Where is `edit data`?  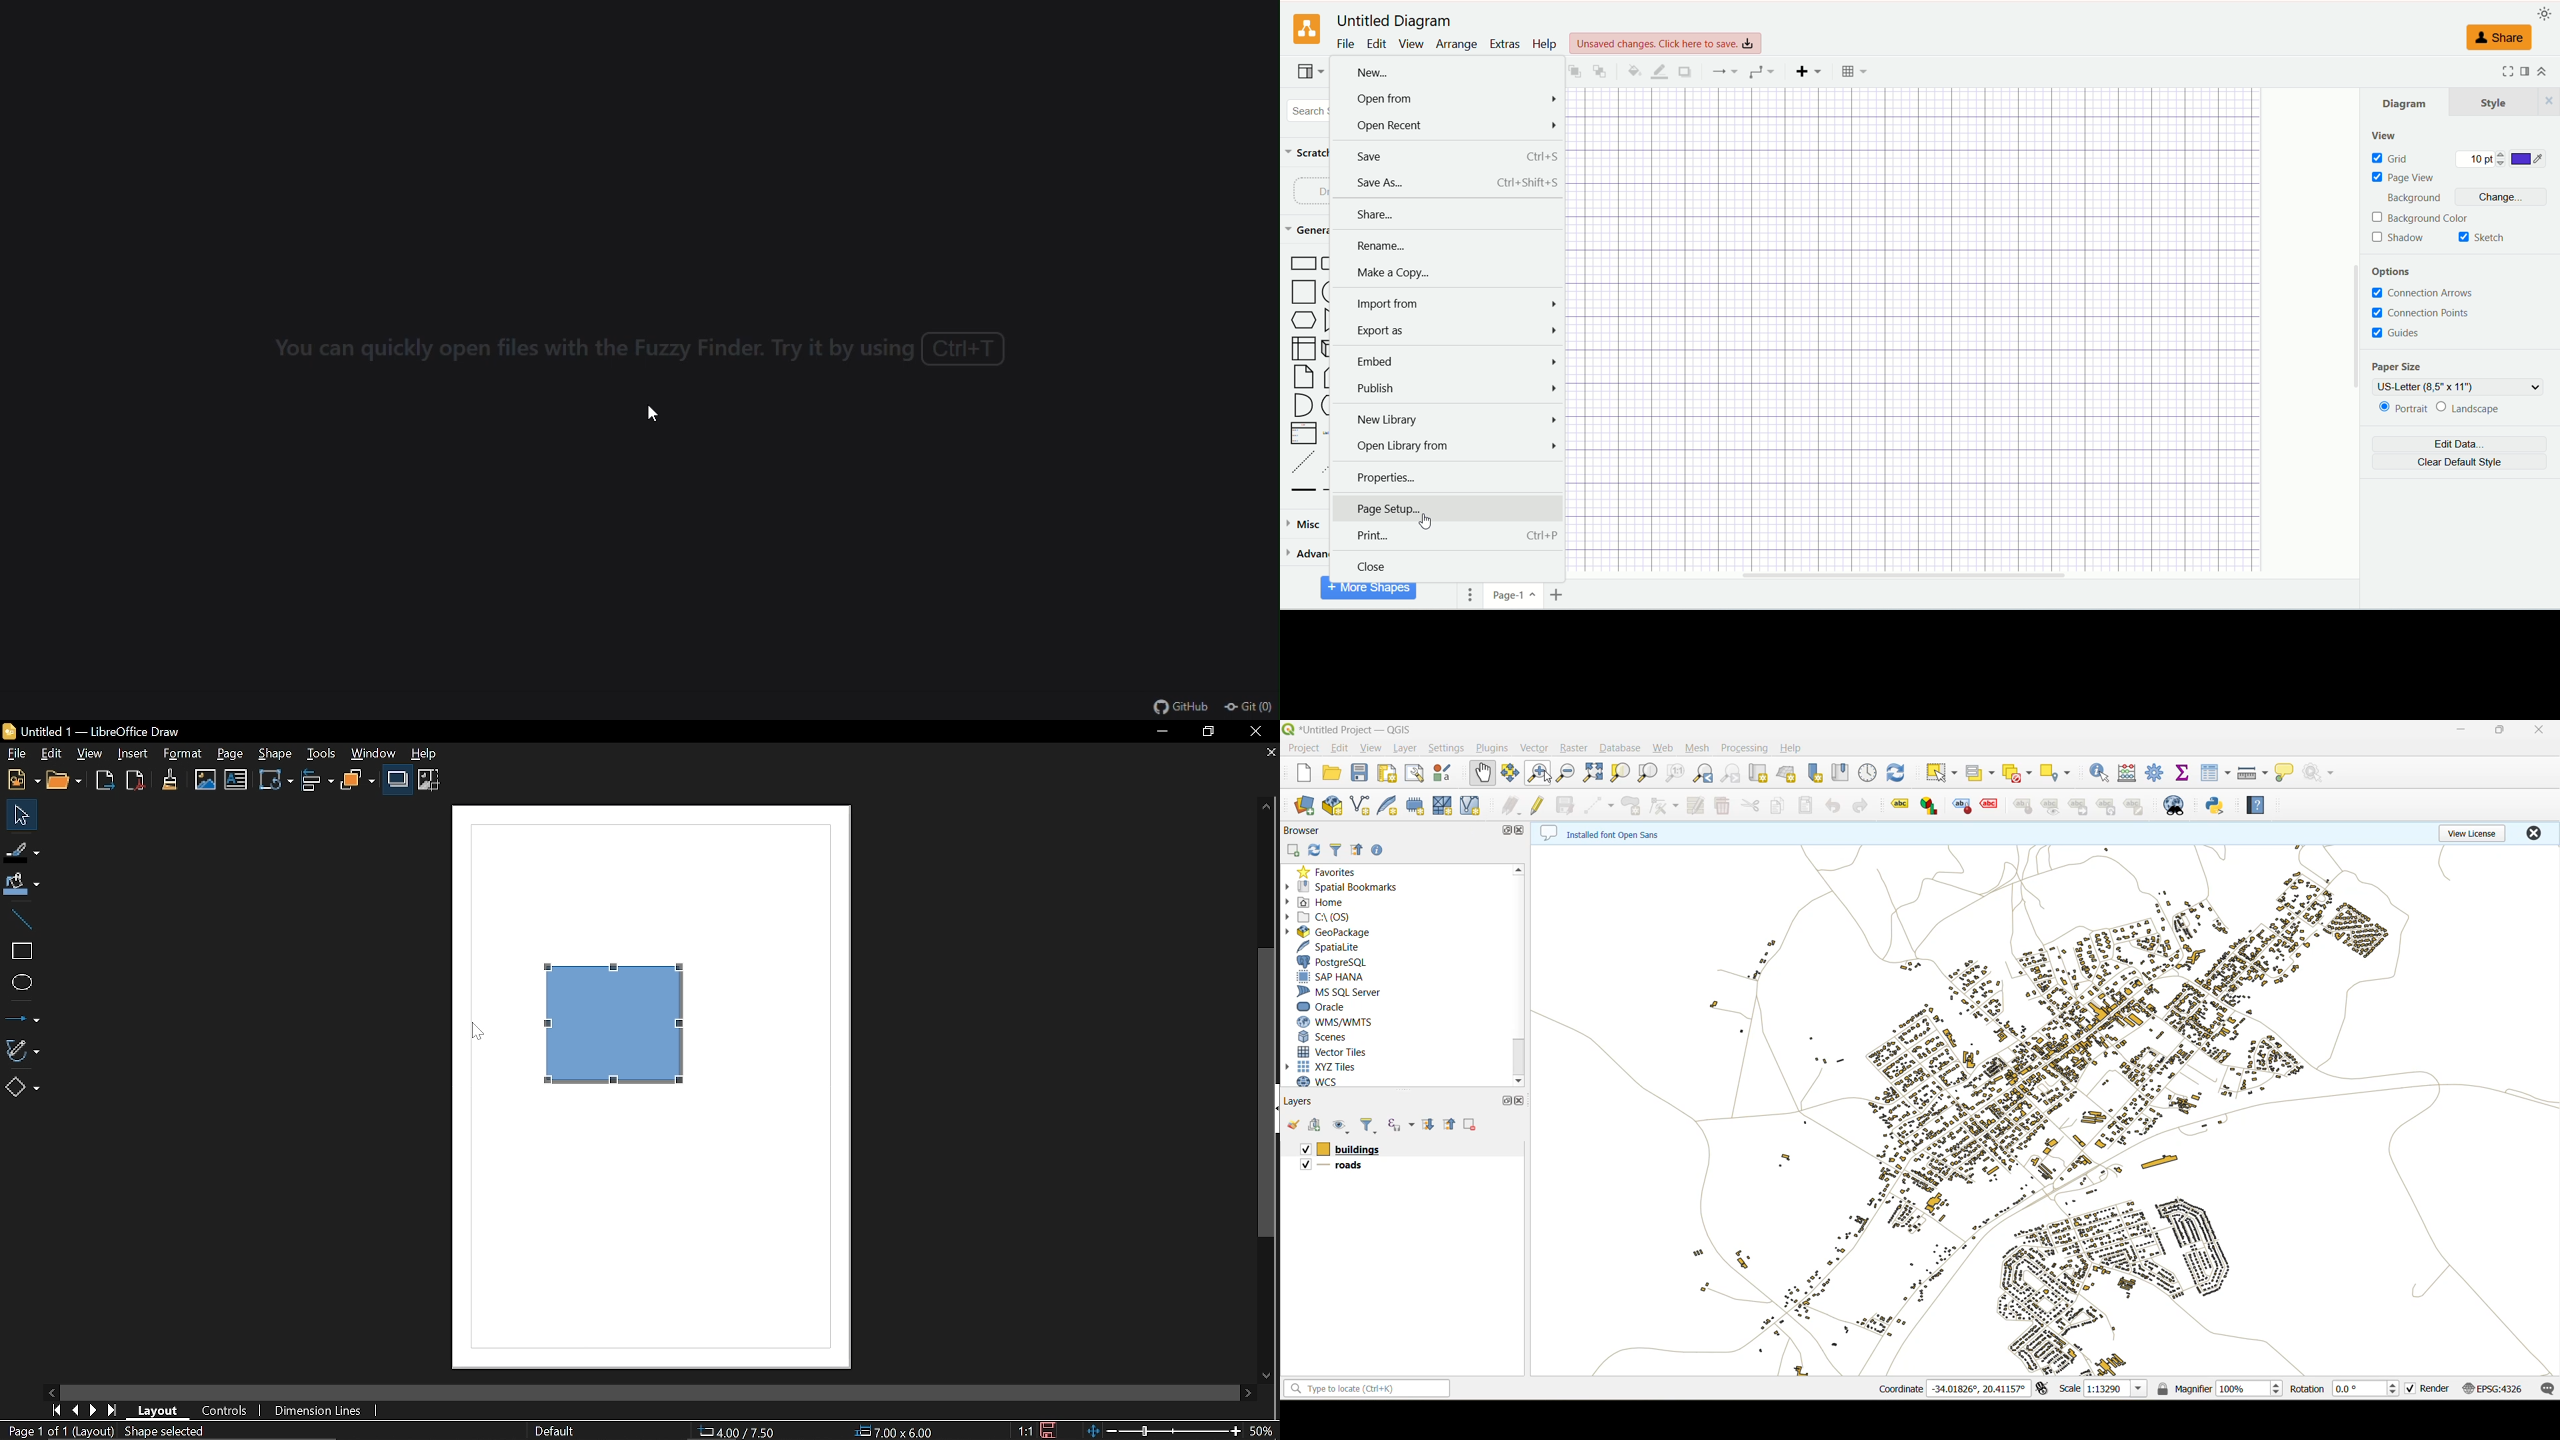
edit data is located at coordinates (2459, 446).